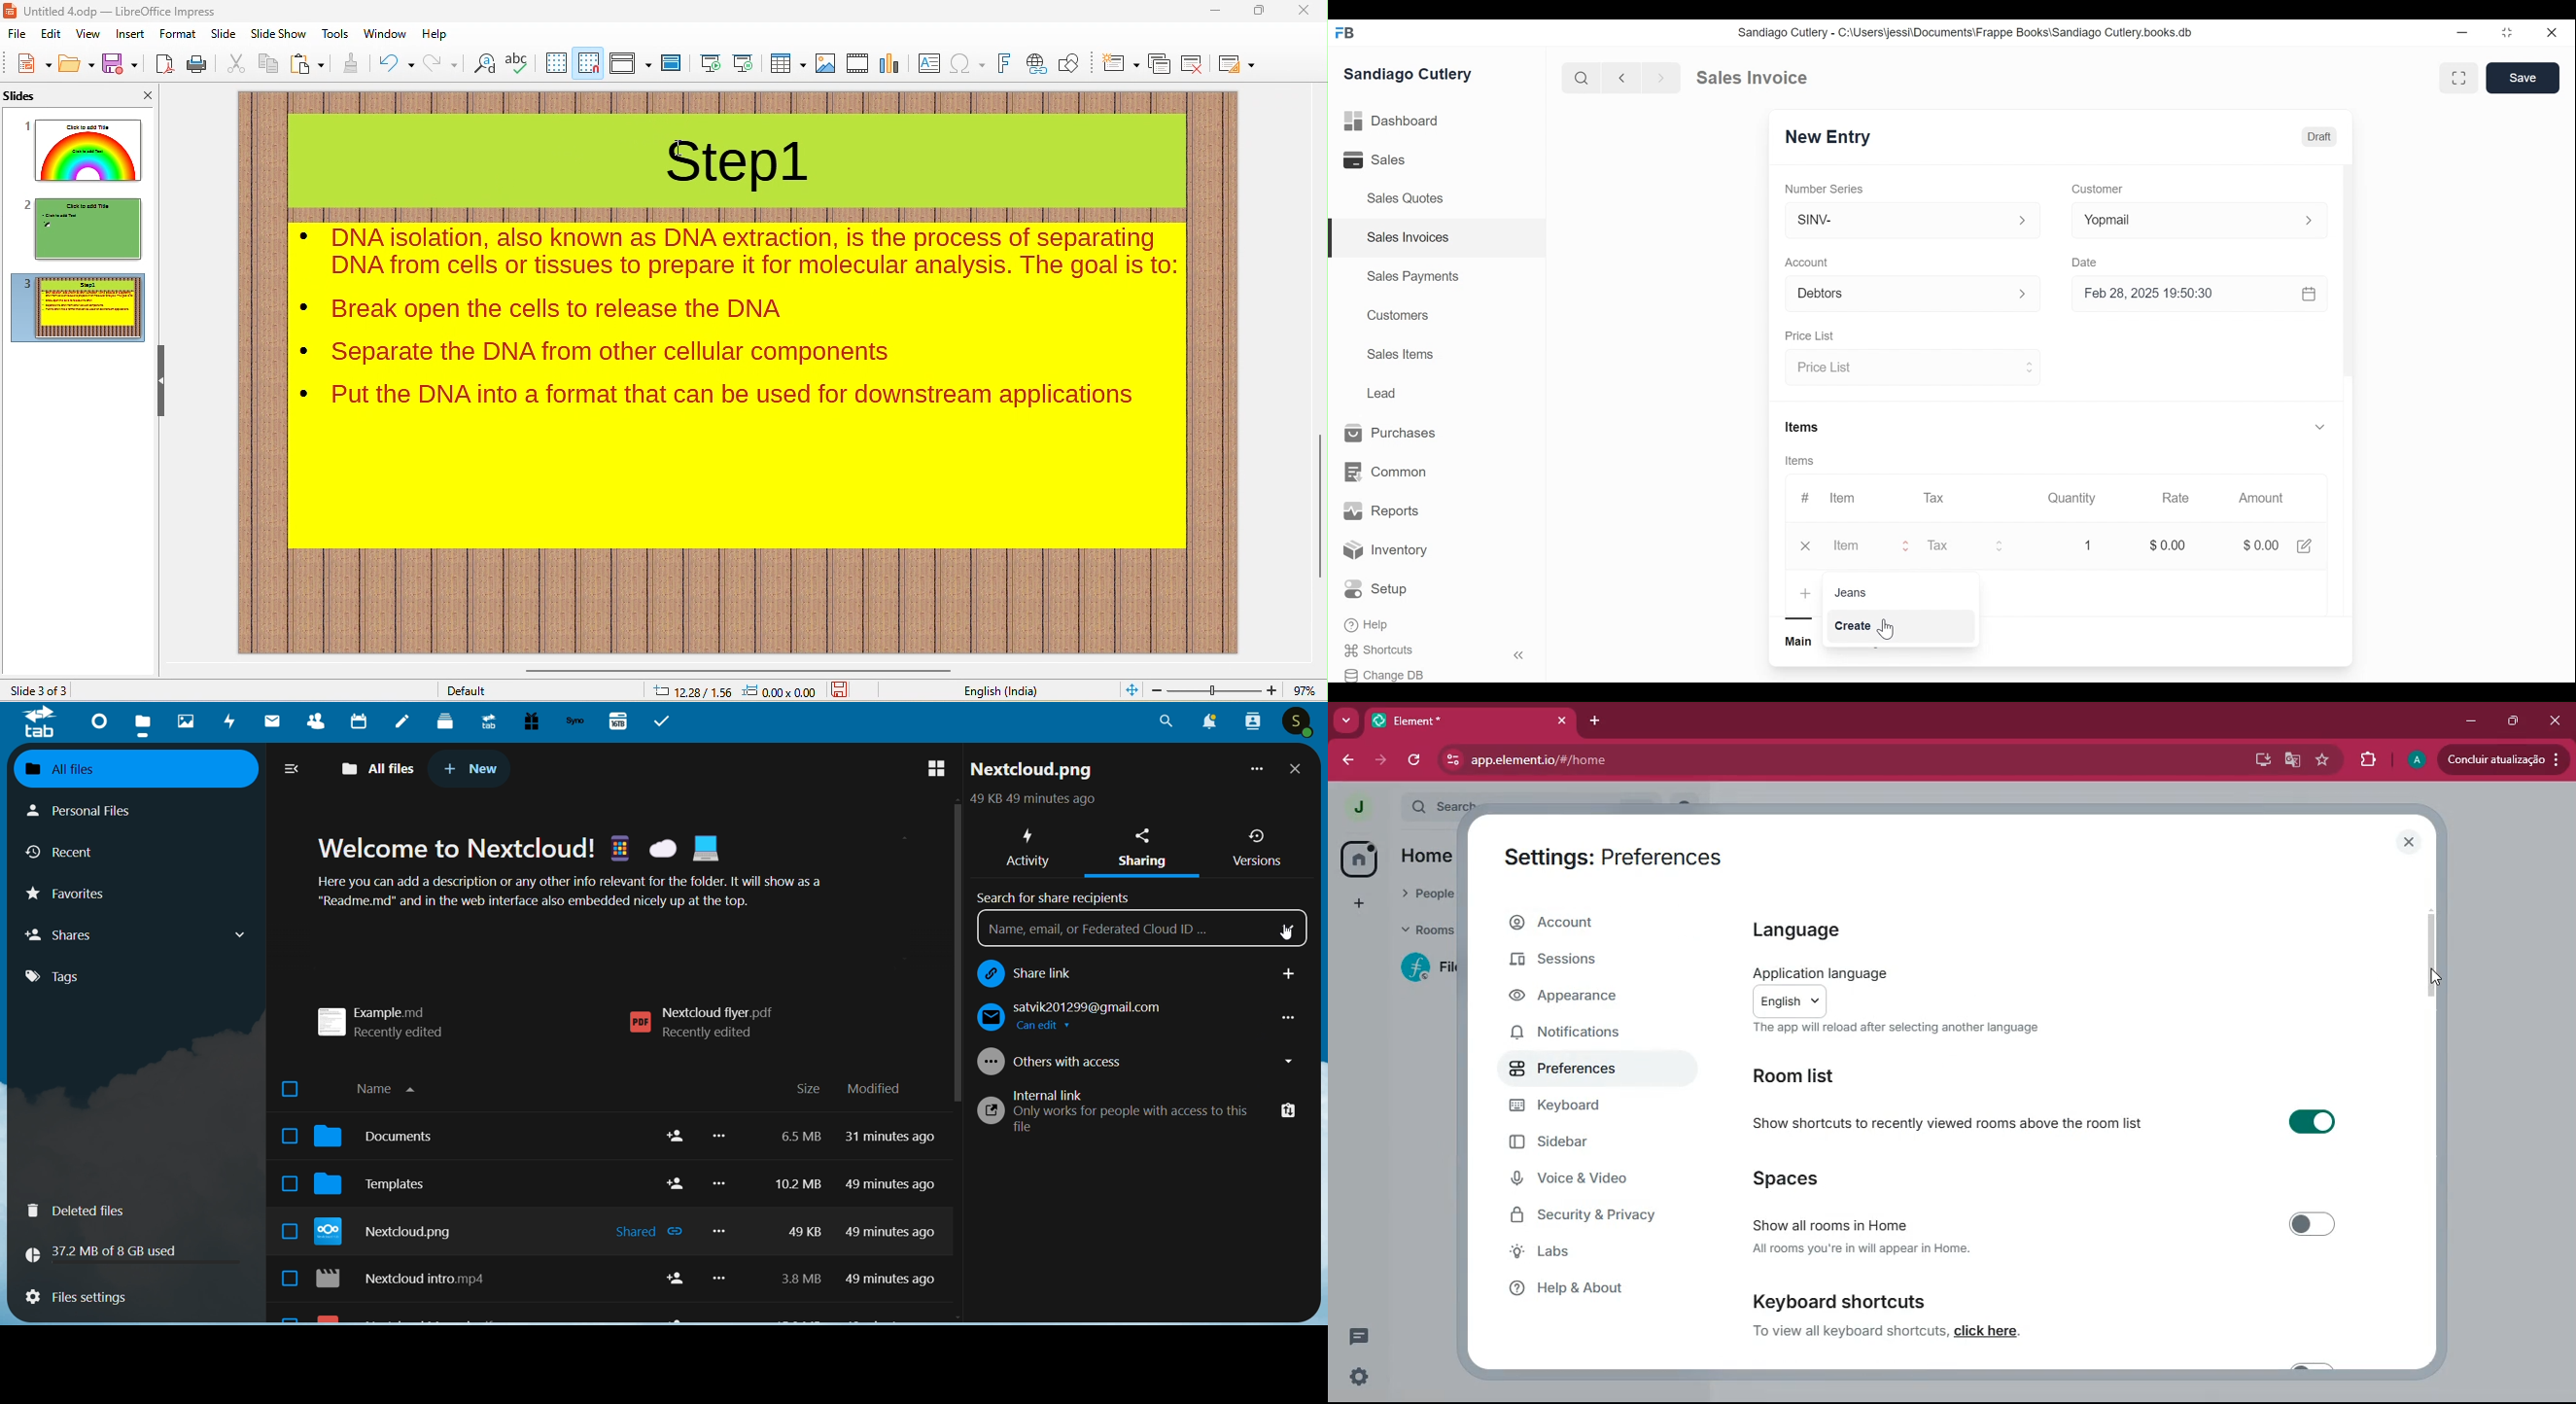  I want to click on restore, so click(2507, 32).